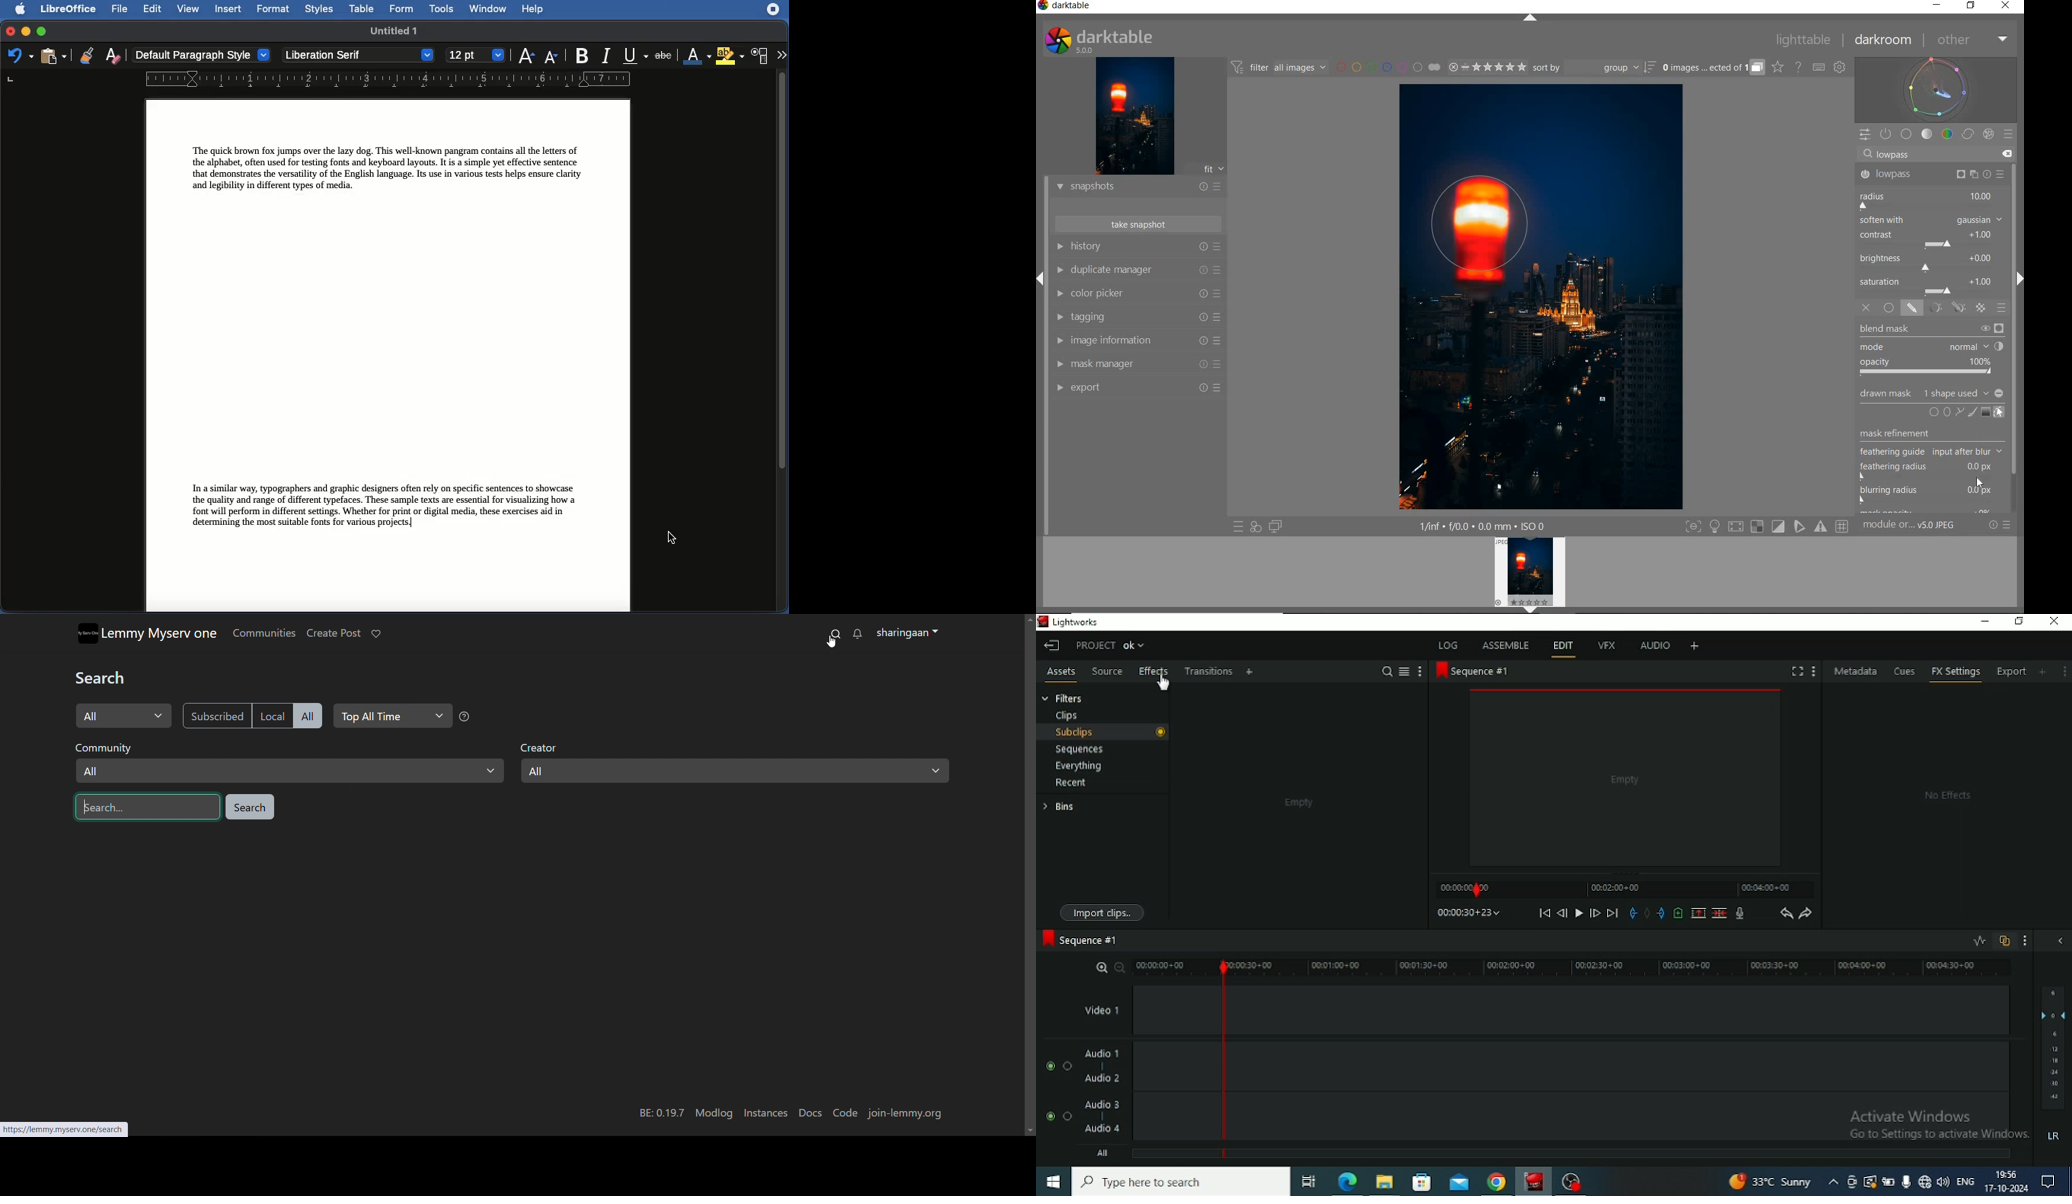  What do you see at coordinates (1420, 1180) in the screenshot?
I see `Microsoft store` at bounding box center [1420, 1180].